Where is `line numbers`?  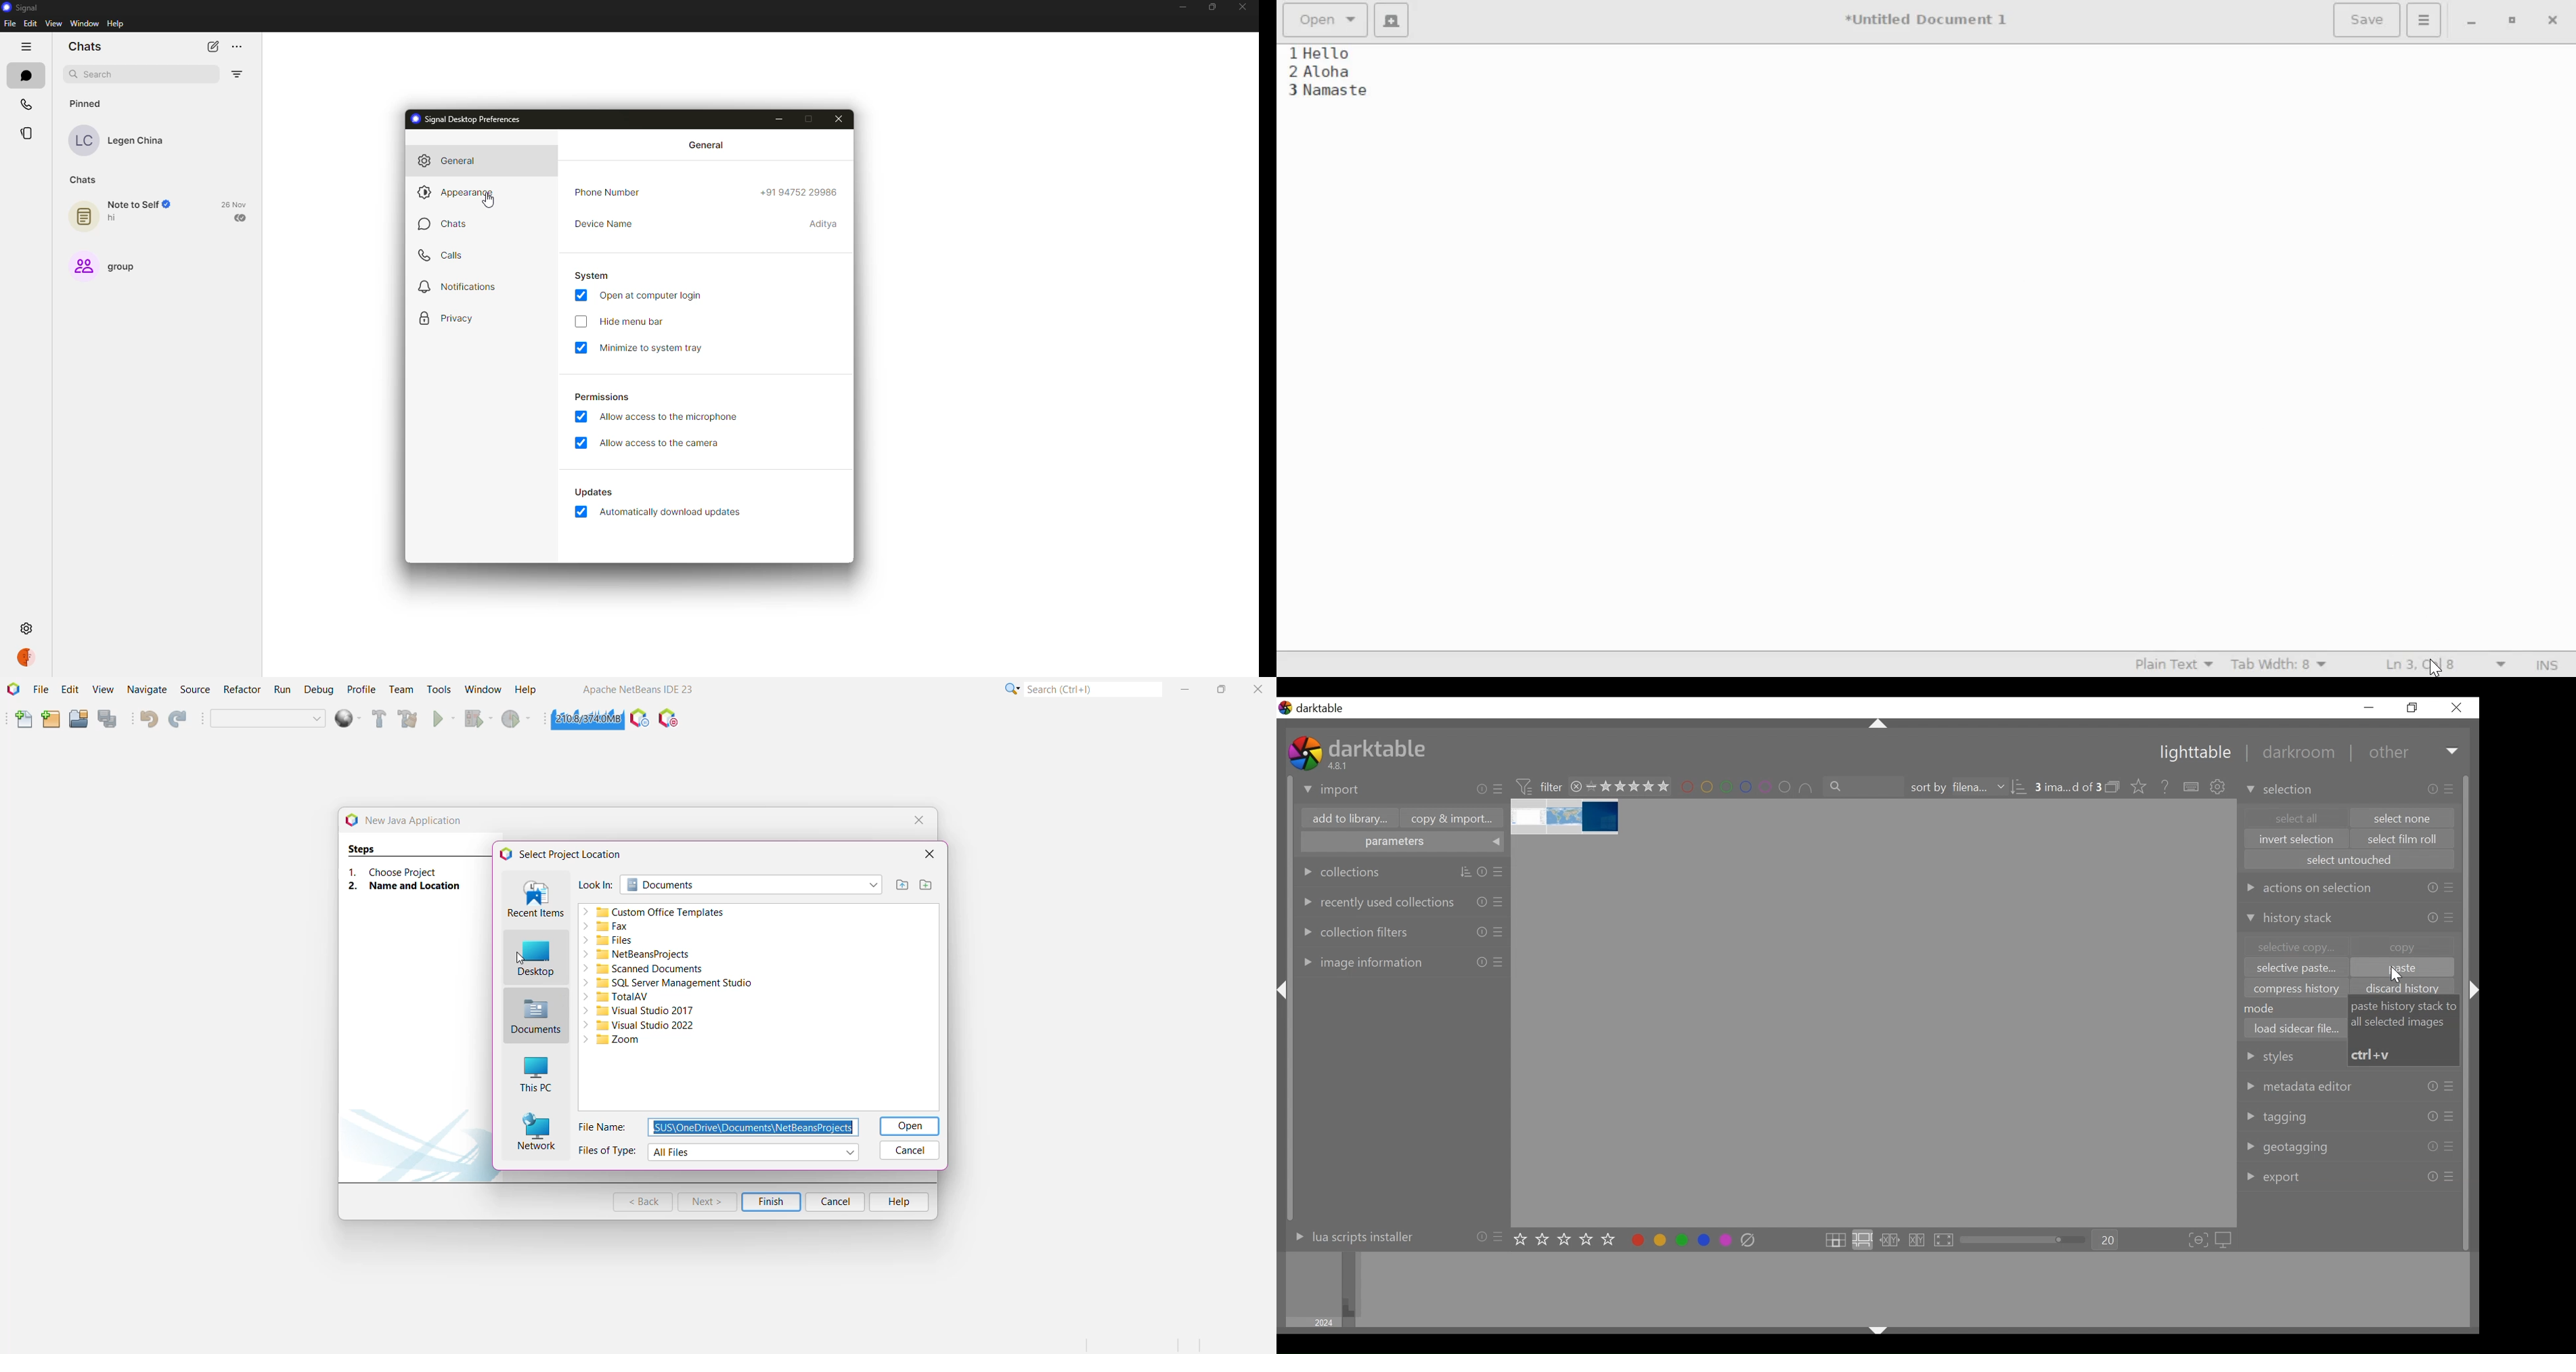 line numbers is located at coordinates (1291, 74).